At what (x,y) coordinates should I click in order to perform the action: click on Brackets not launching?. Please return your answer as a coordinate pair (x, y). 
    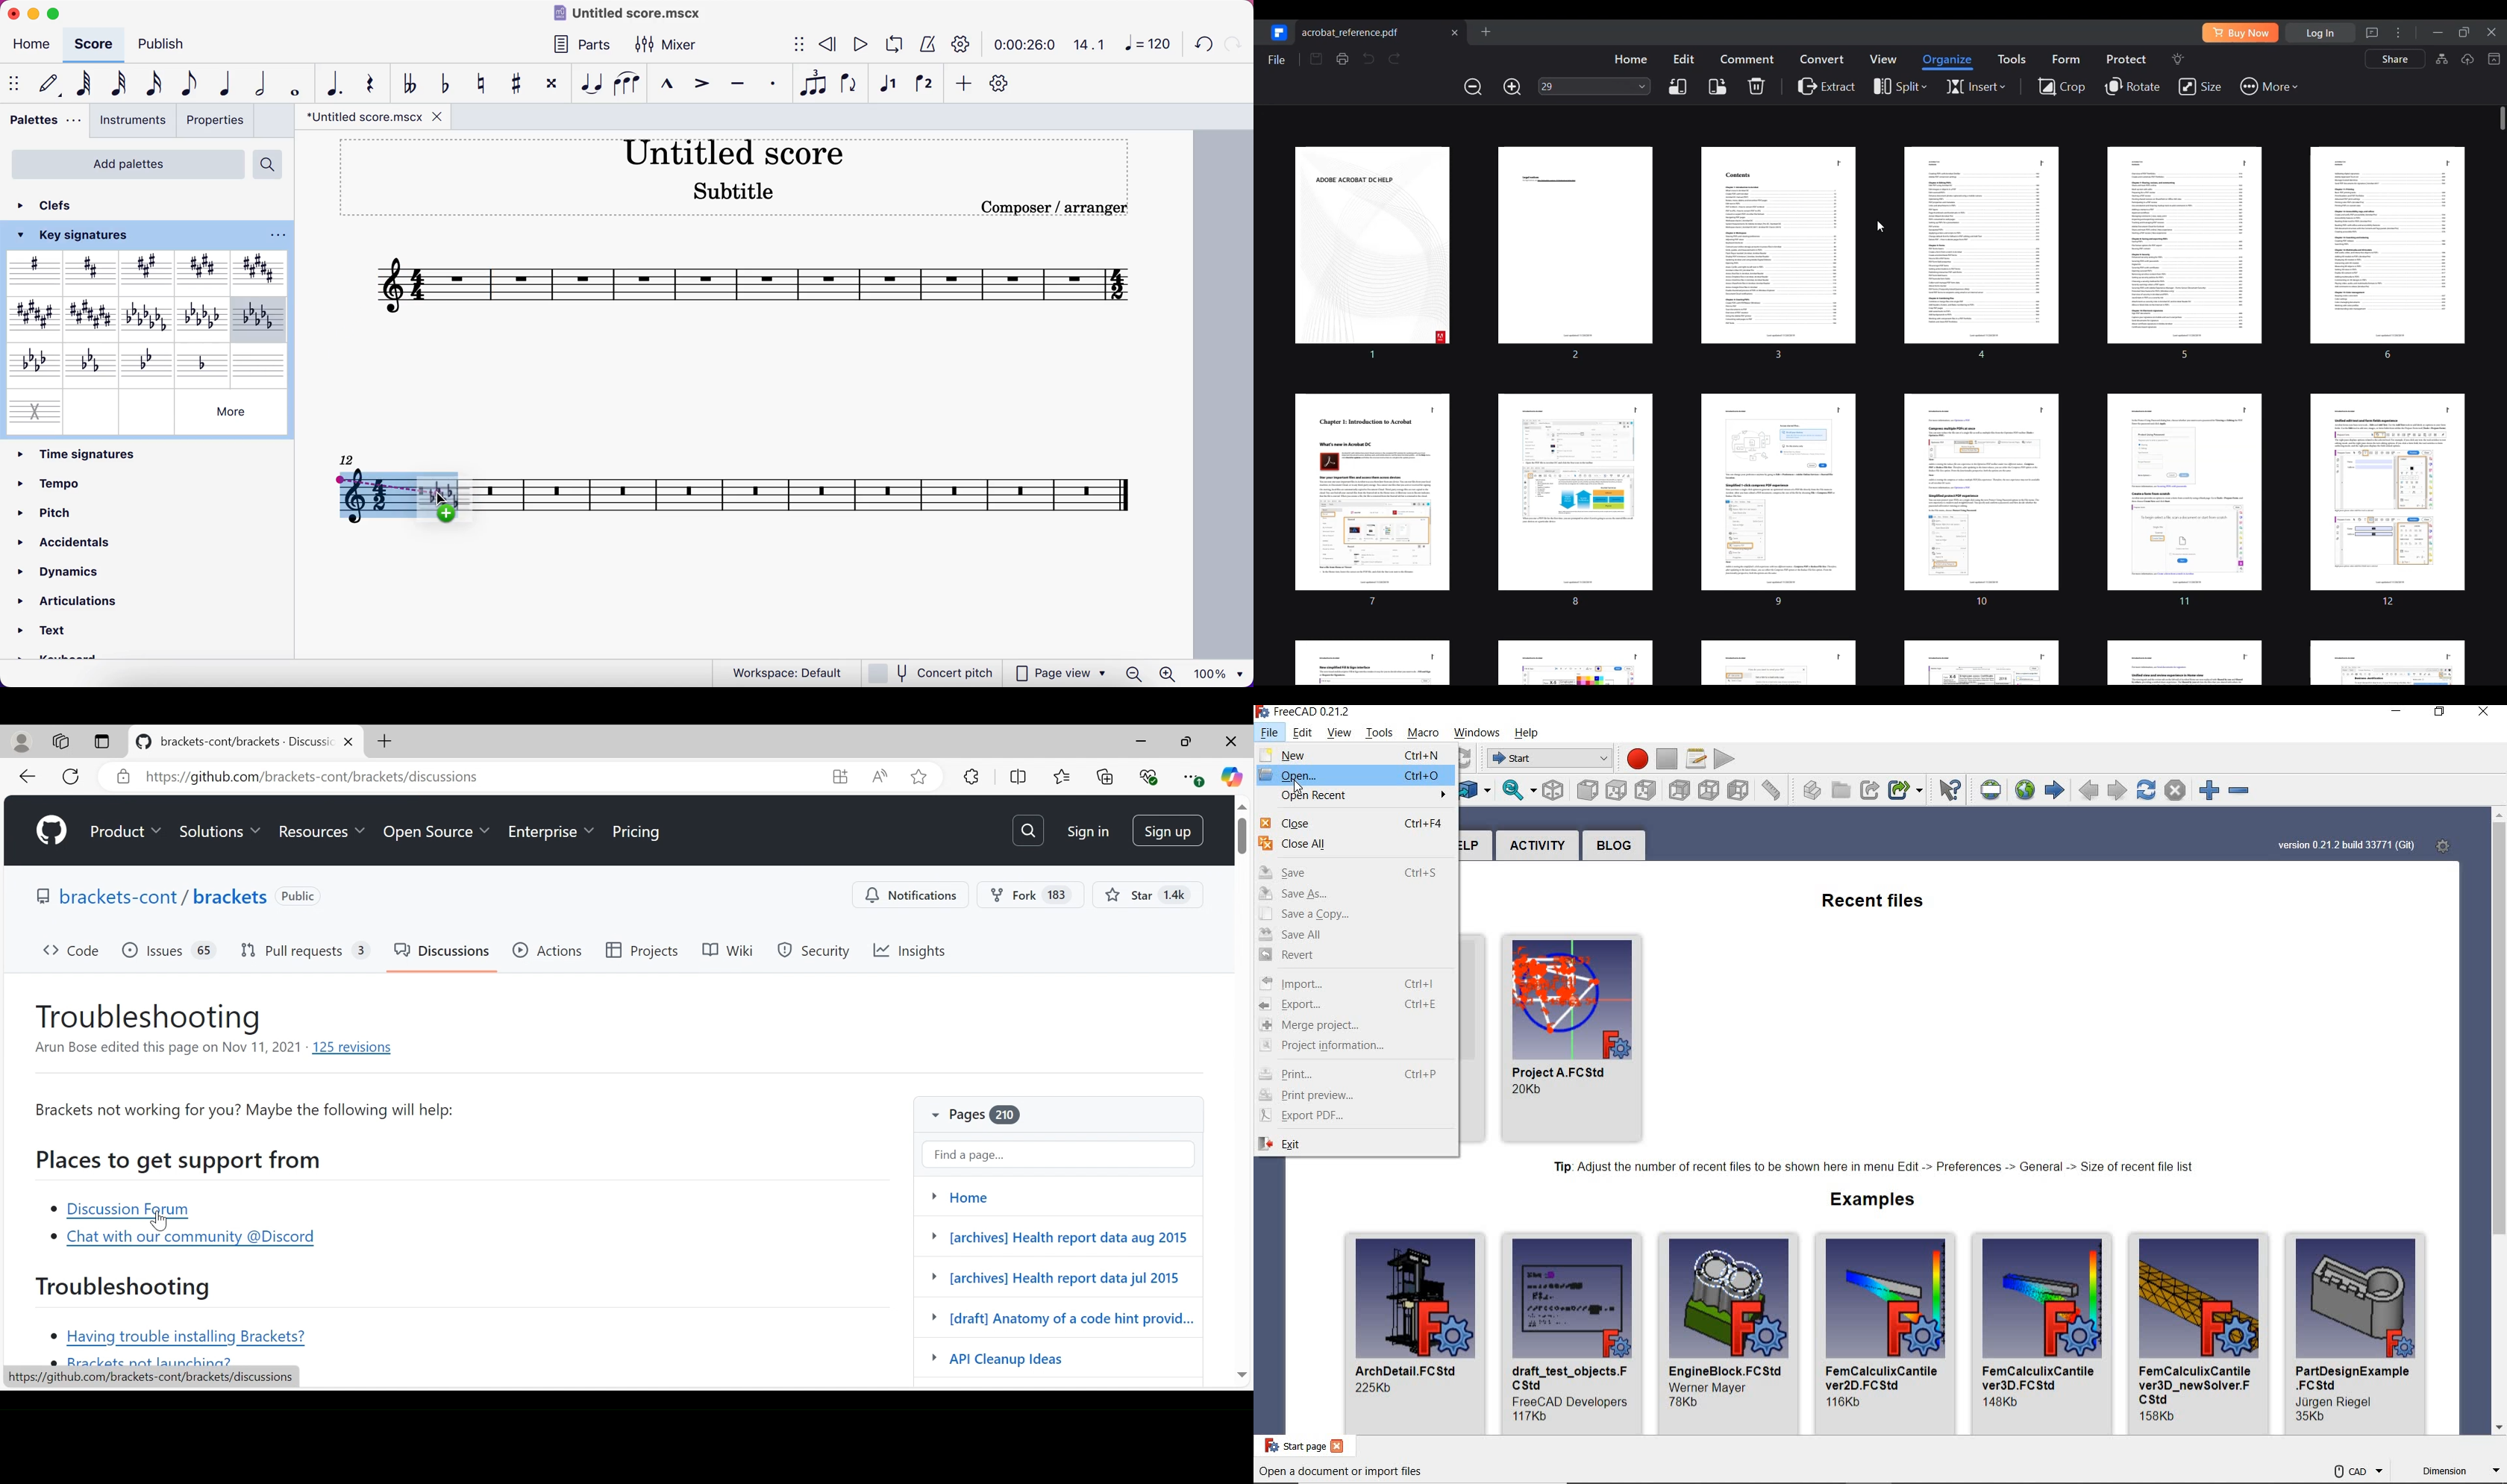
    Looking at the image, I should click on (146, 1362).